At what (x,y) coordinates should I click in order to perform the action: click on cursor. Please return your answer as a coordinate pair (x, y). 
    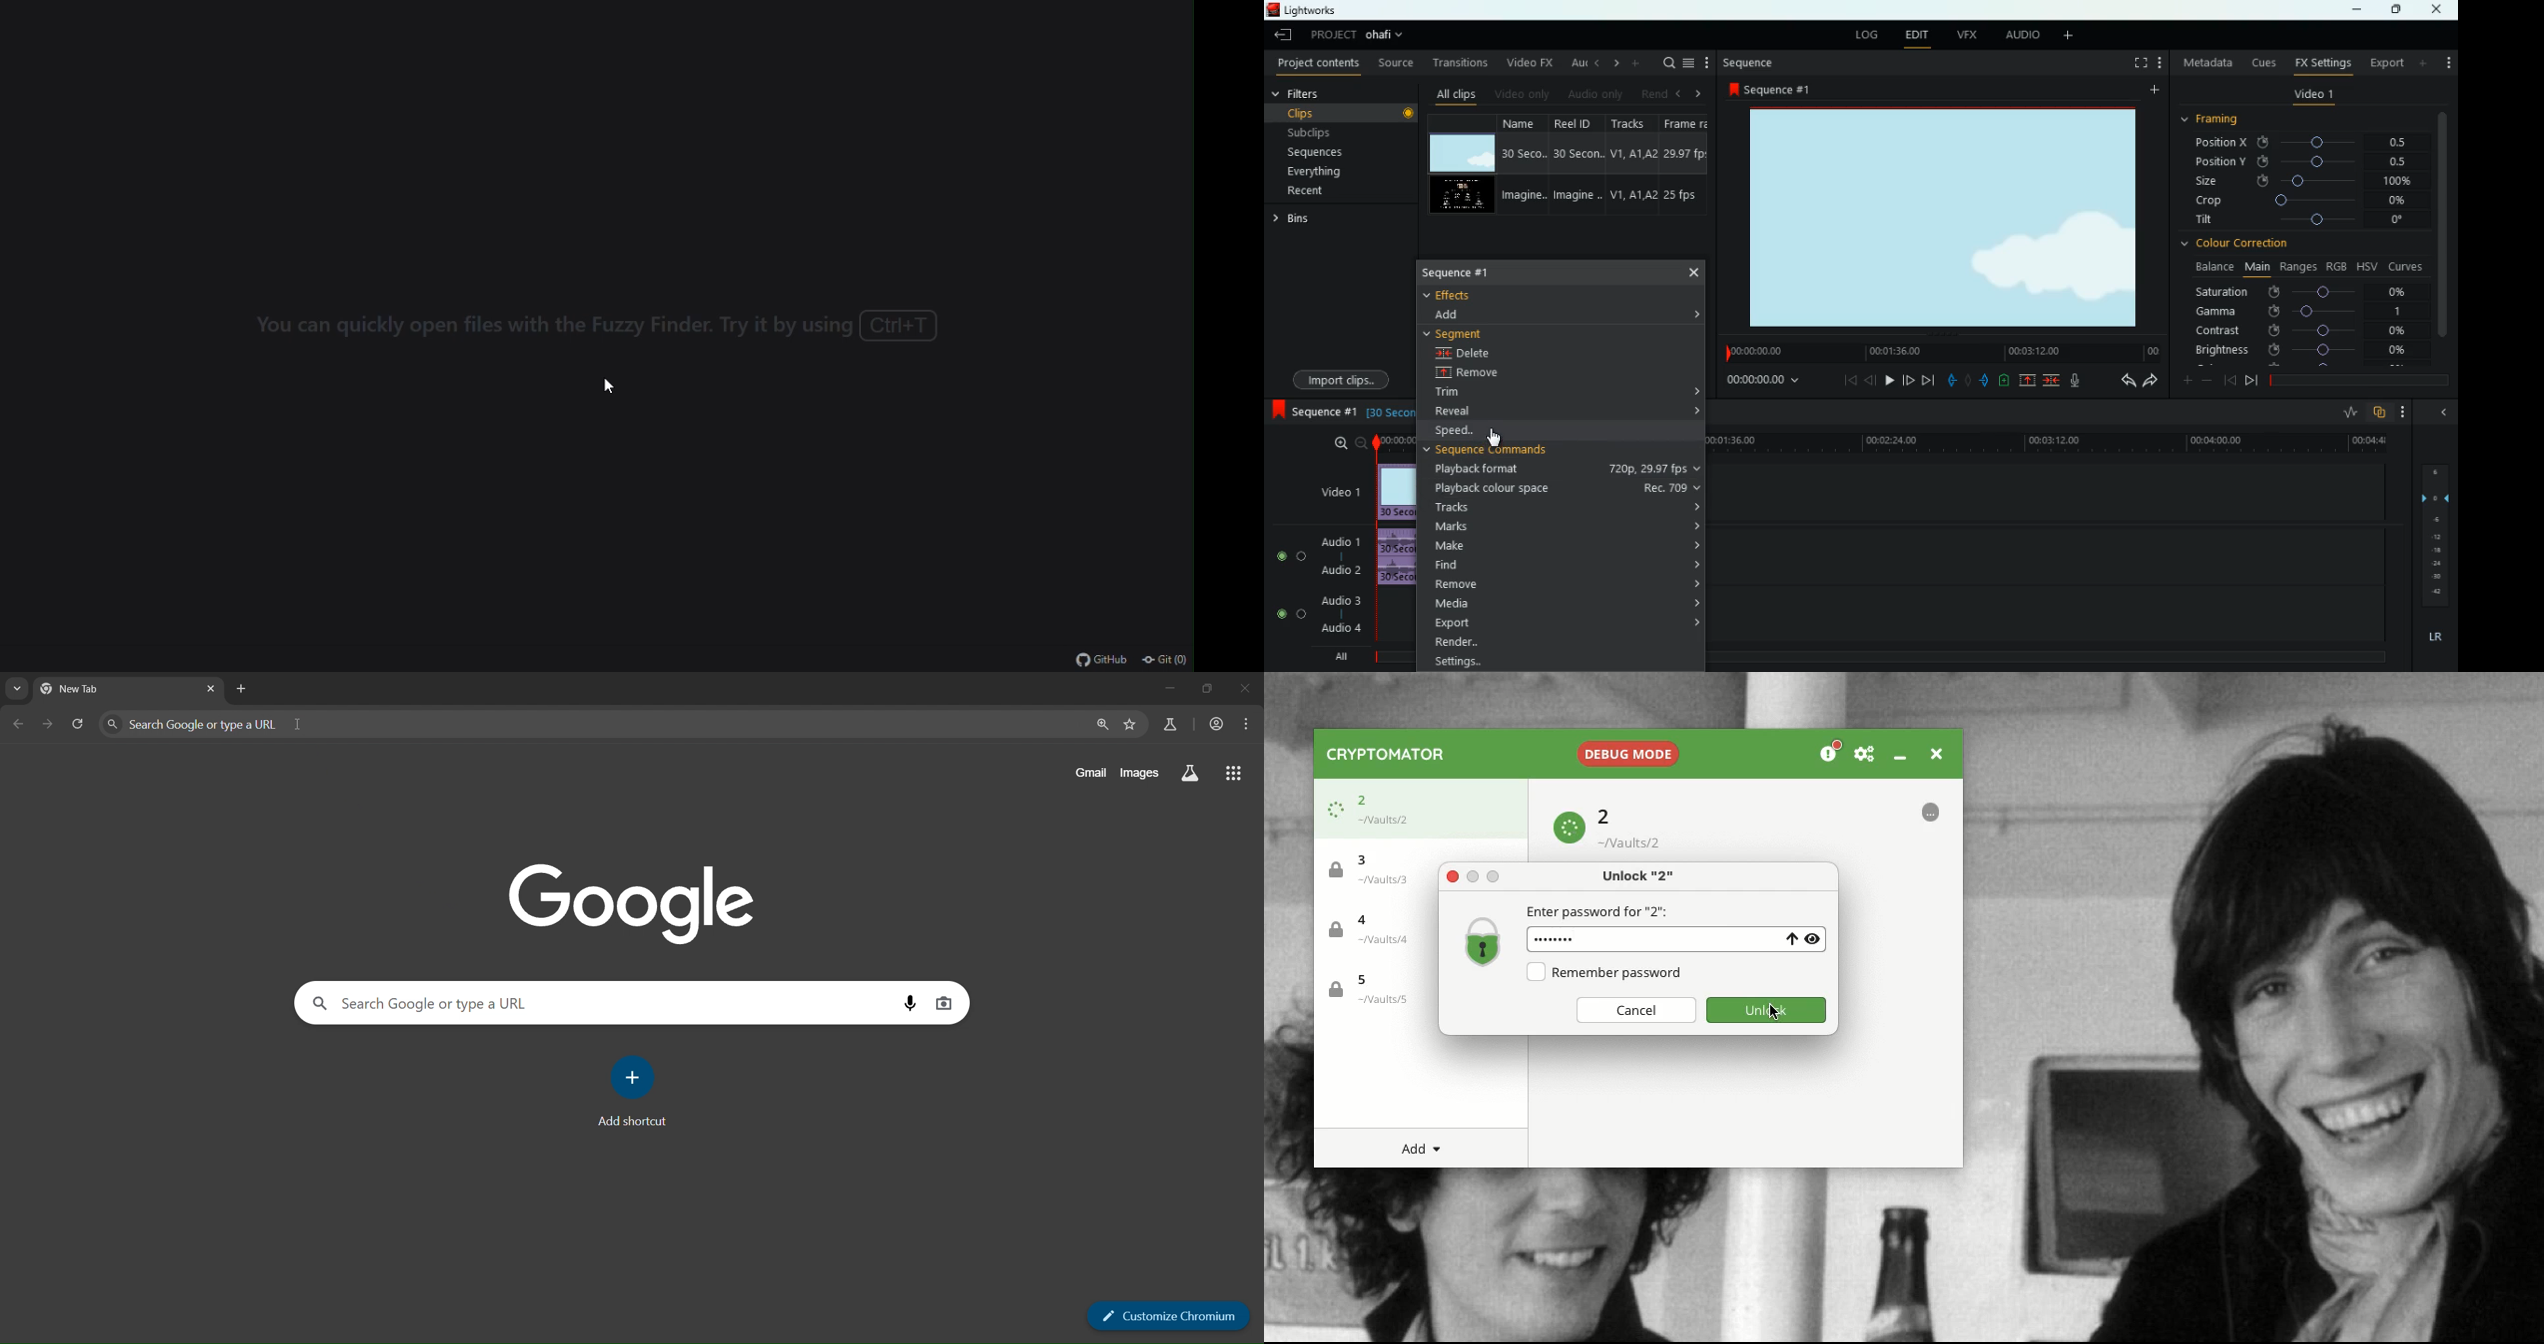
    Looking at the image, I should click on (609, 385).